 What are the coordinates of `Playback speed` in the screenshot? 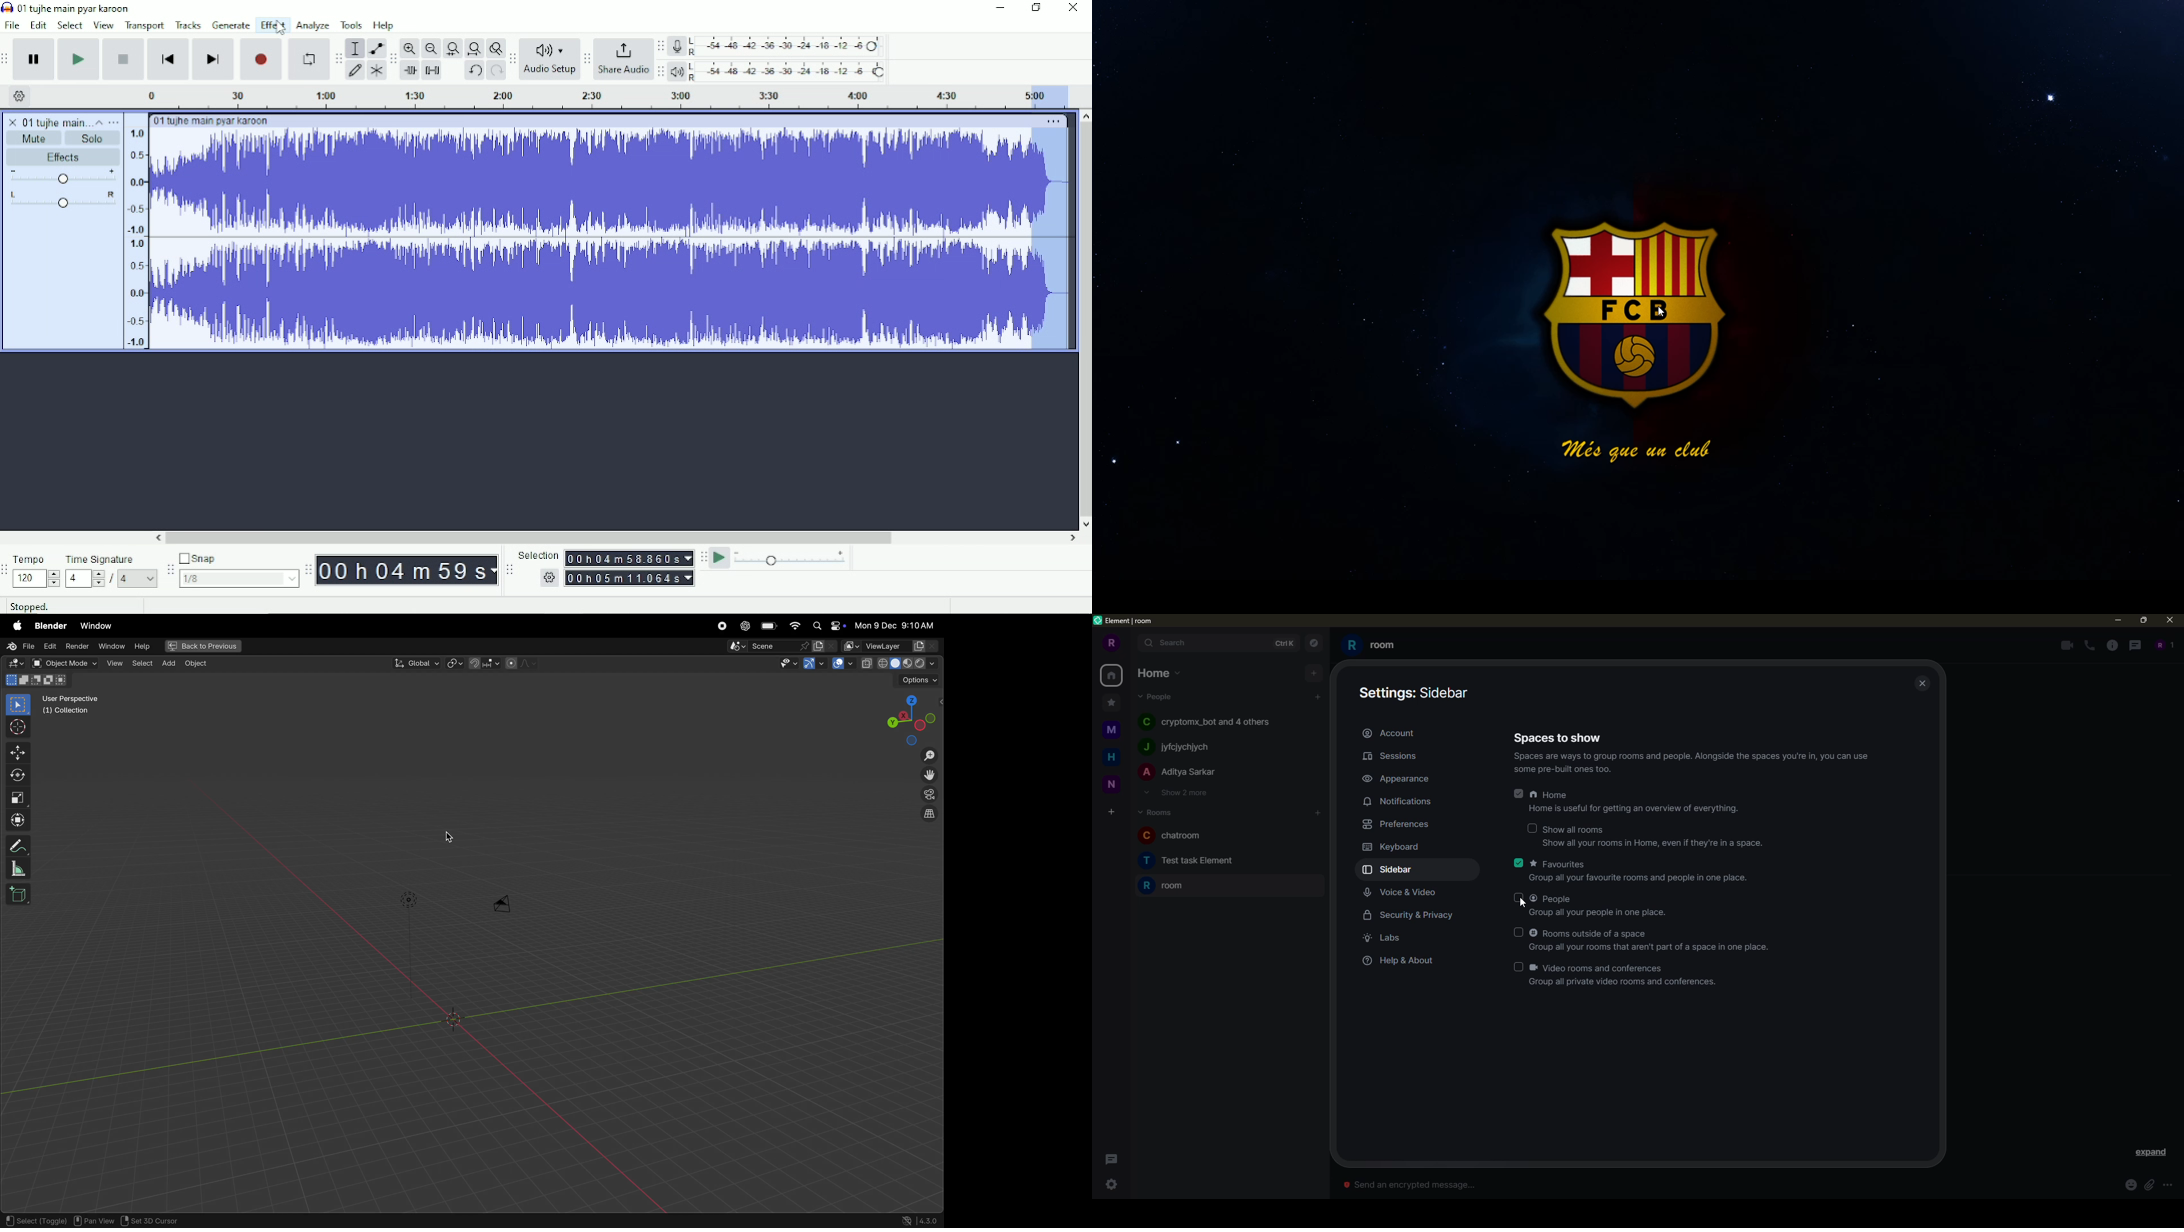 It's located at (794, 558).